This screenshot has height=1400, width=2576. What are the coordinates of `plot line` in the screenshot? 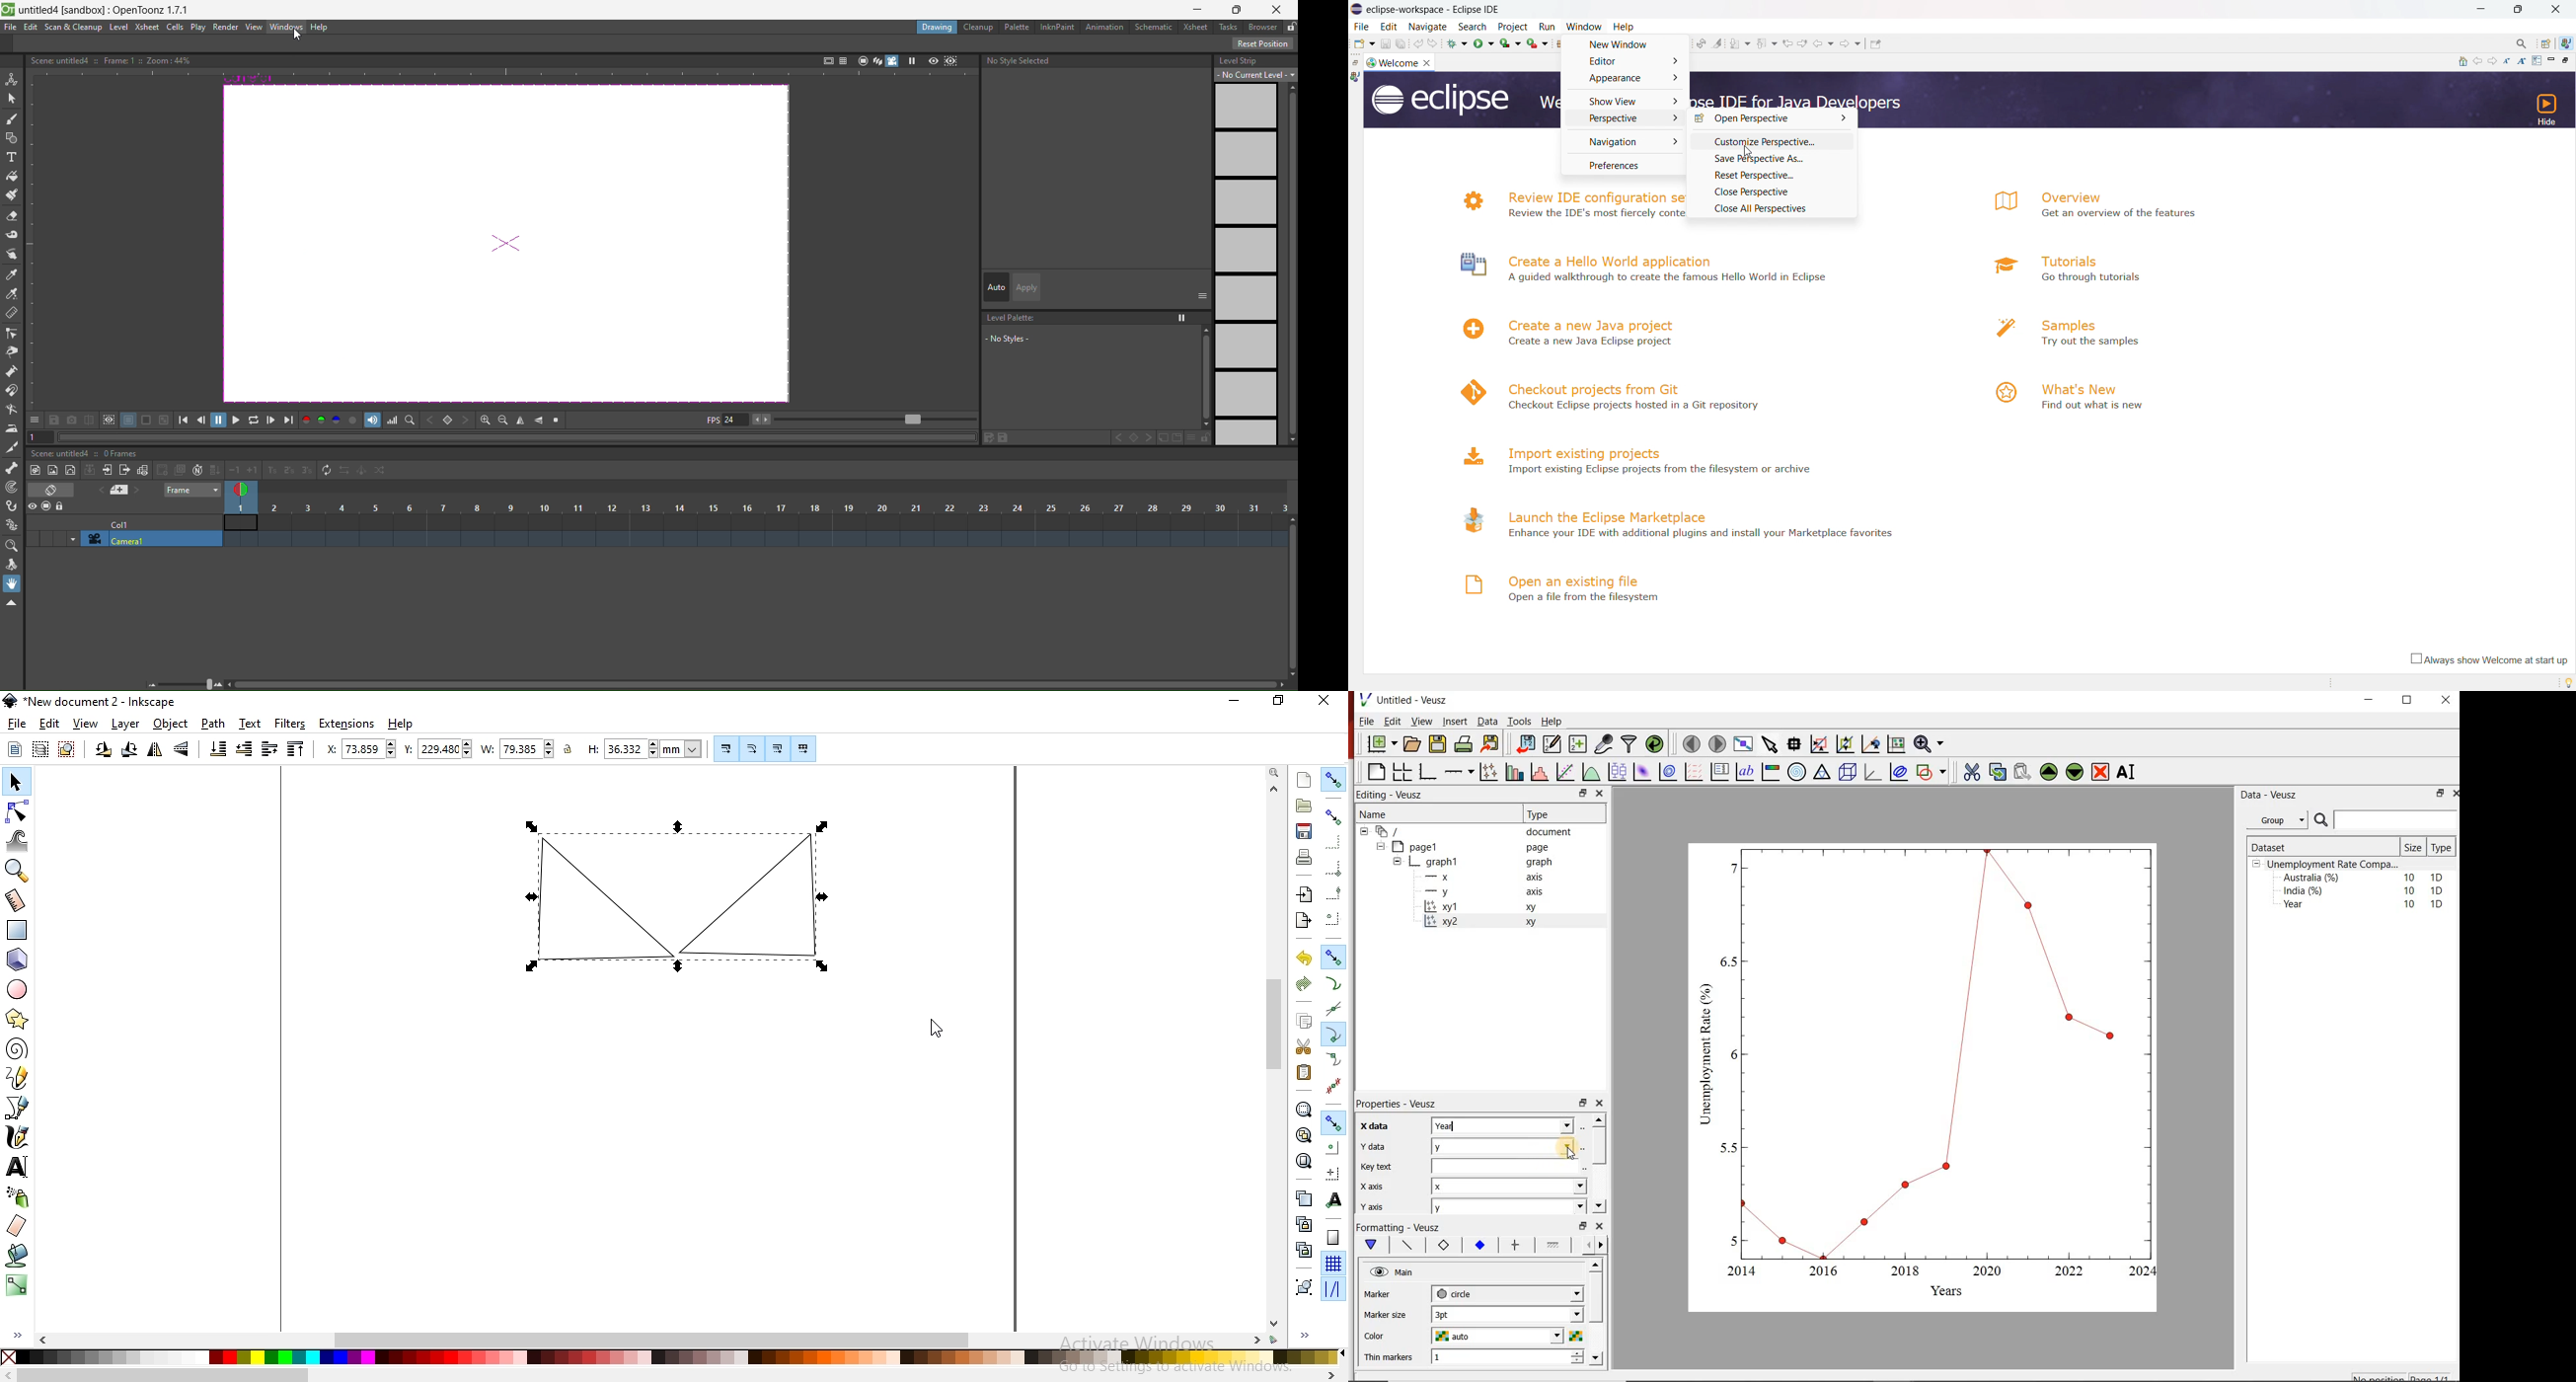 It's located at (1408, 1246).